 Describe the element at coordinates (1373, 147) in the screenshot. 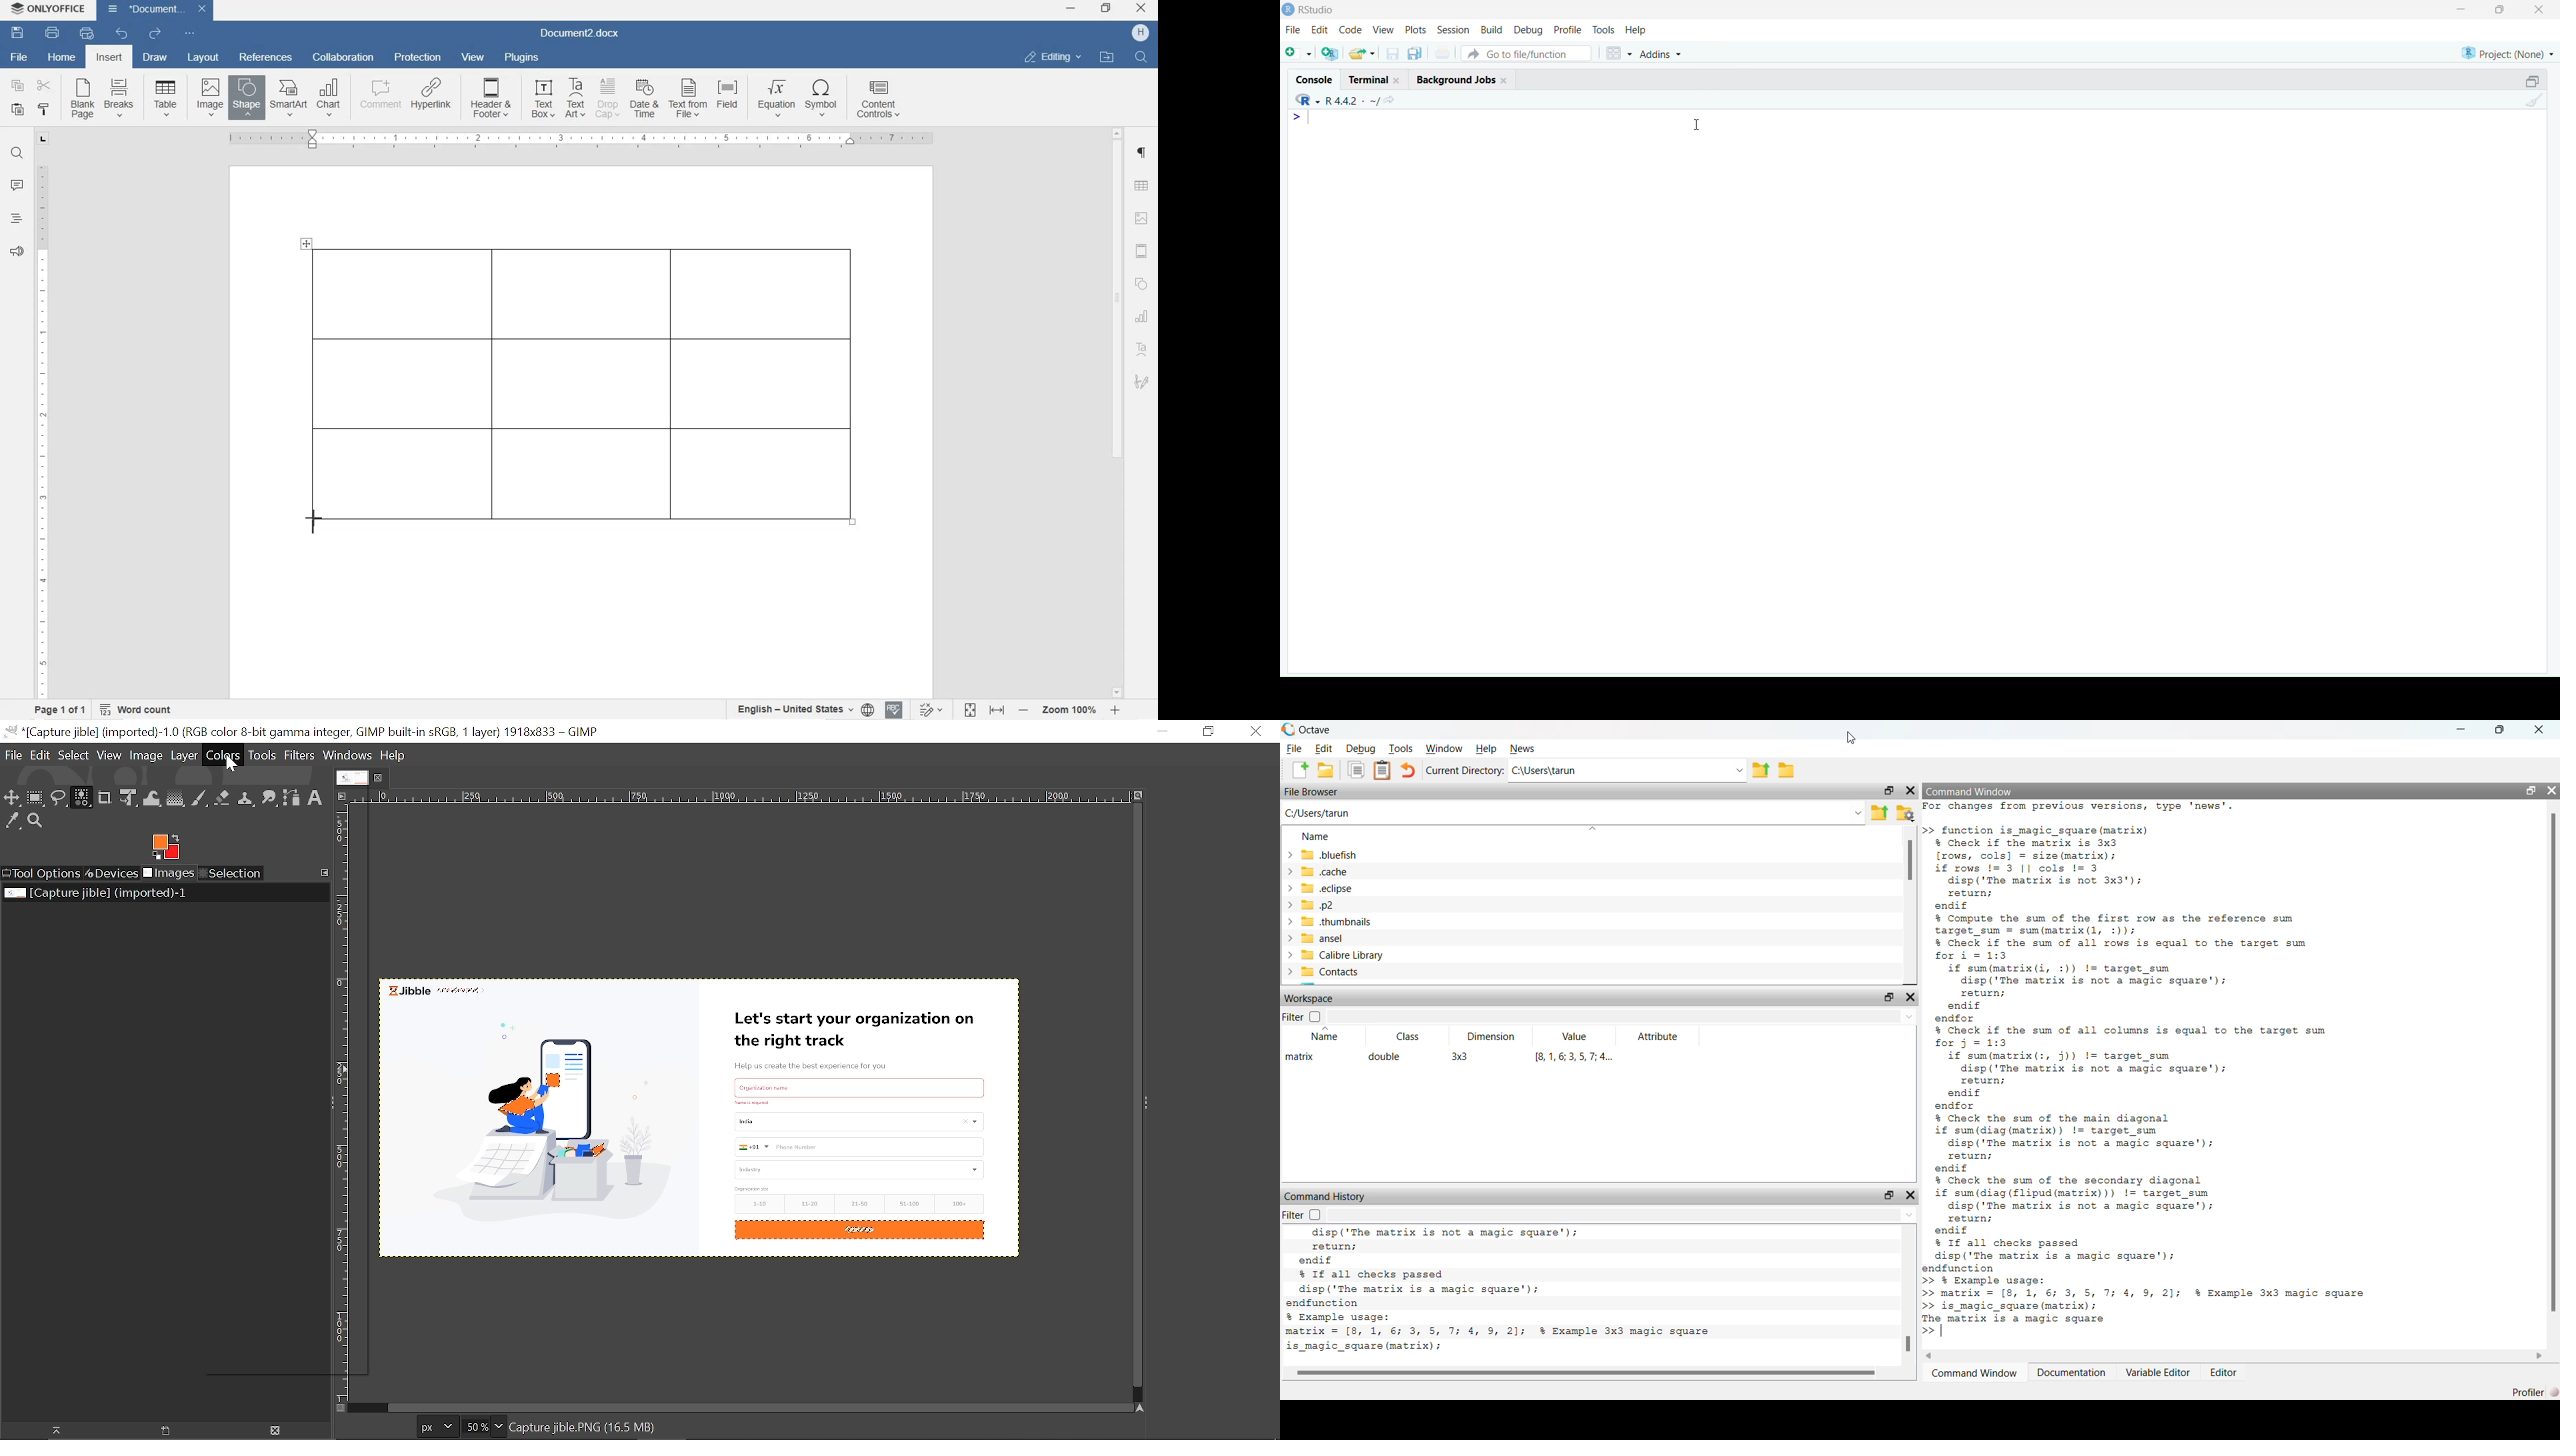

I see `console editor` at that location.